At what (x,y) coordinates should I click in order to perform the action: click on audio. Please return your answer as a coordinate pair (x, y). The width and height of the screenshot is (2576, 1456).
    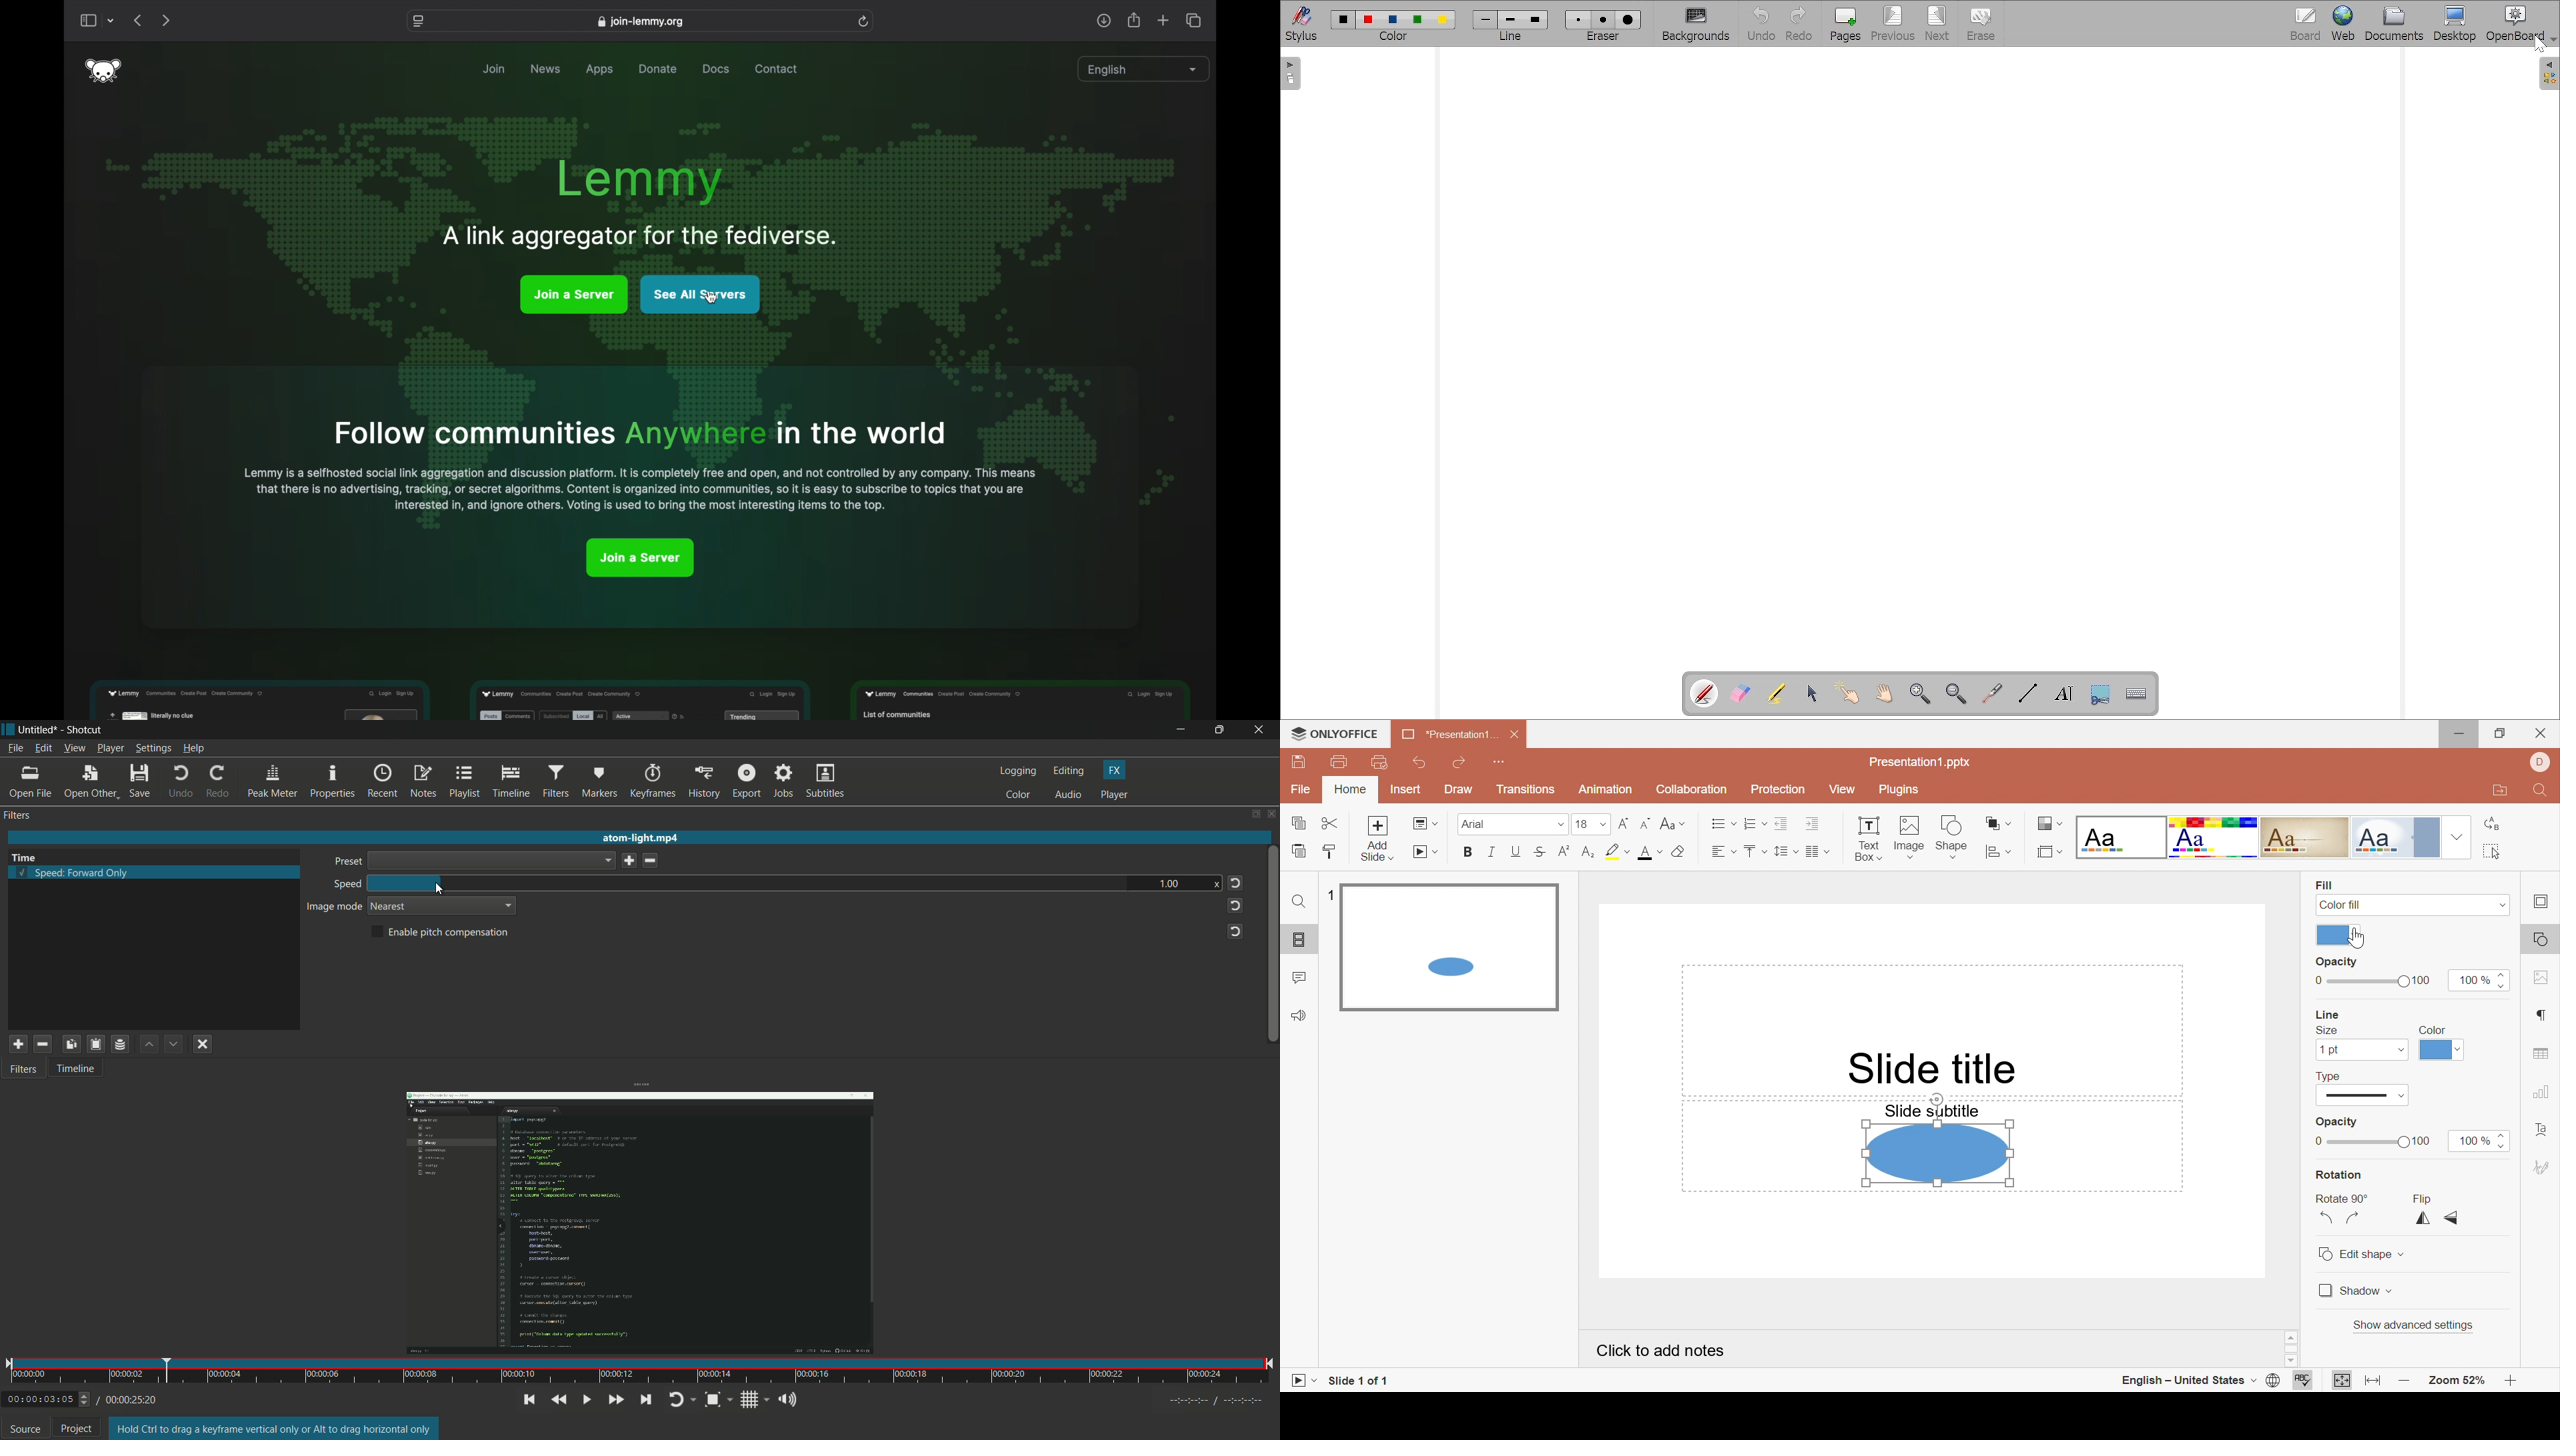
    Looking at the image, I should click on (1069, 795).